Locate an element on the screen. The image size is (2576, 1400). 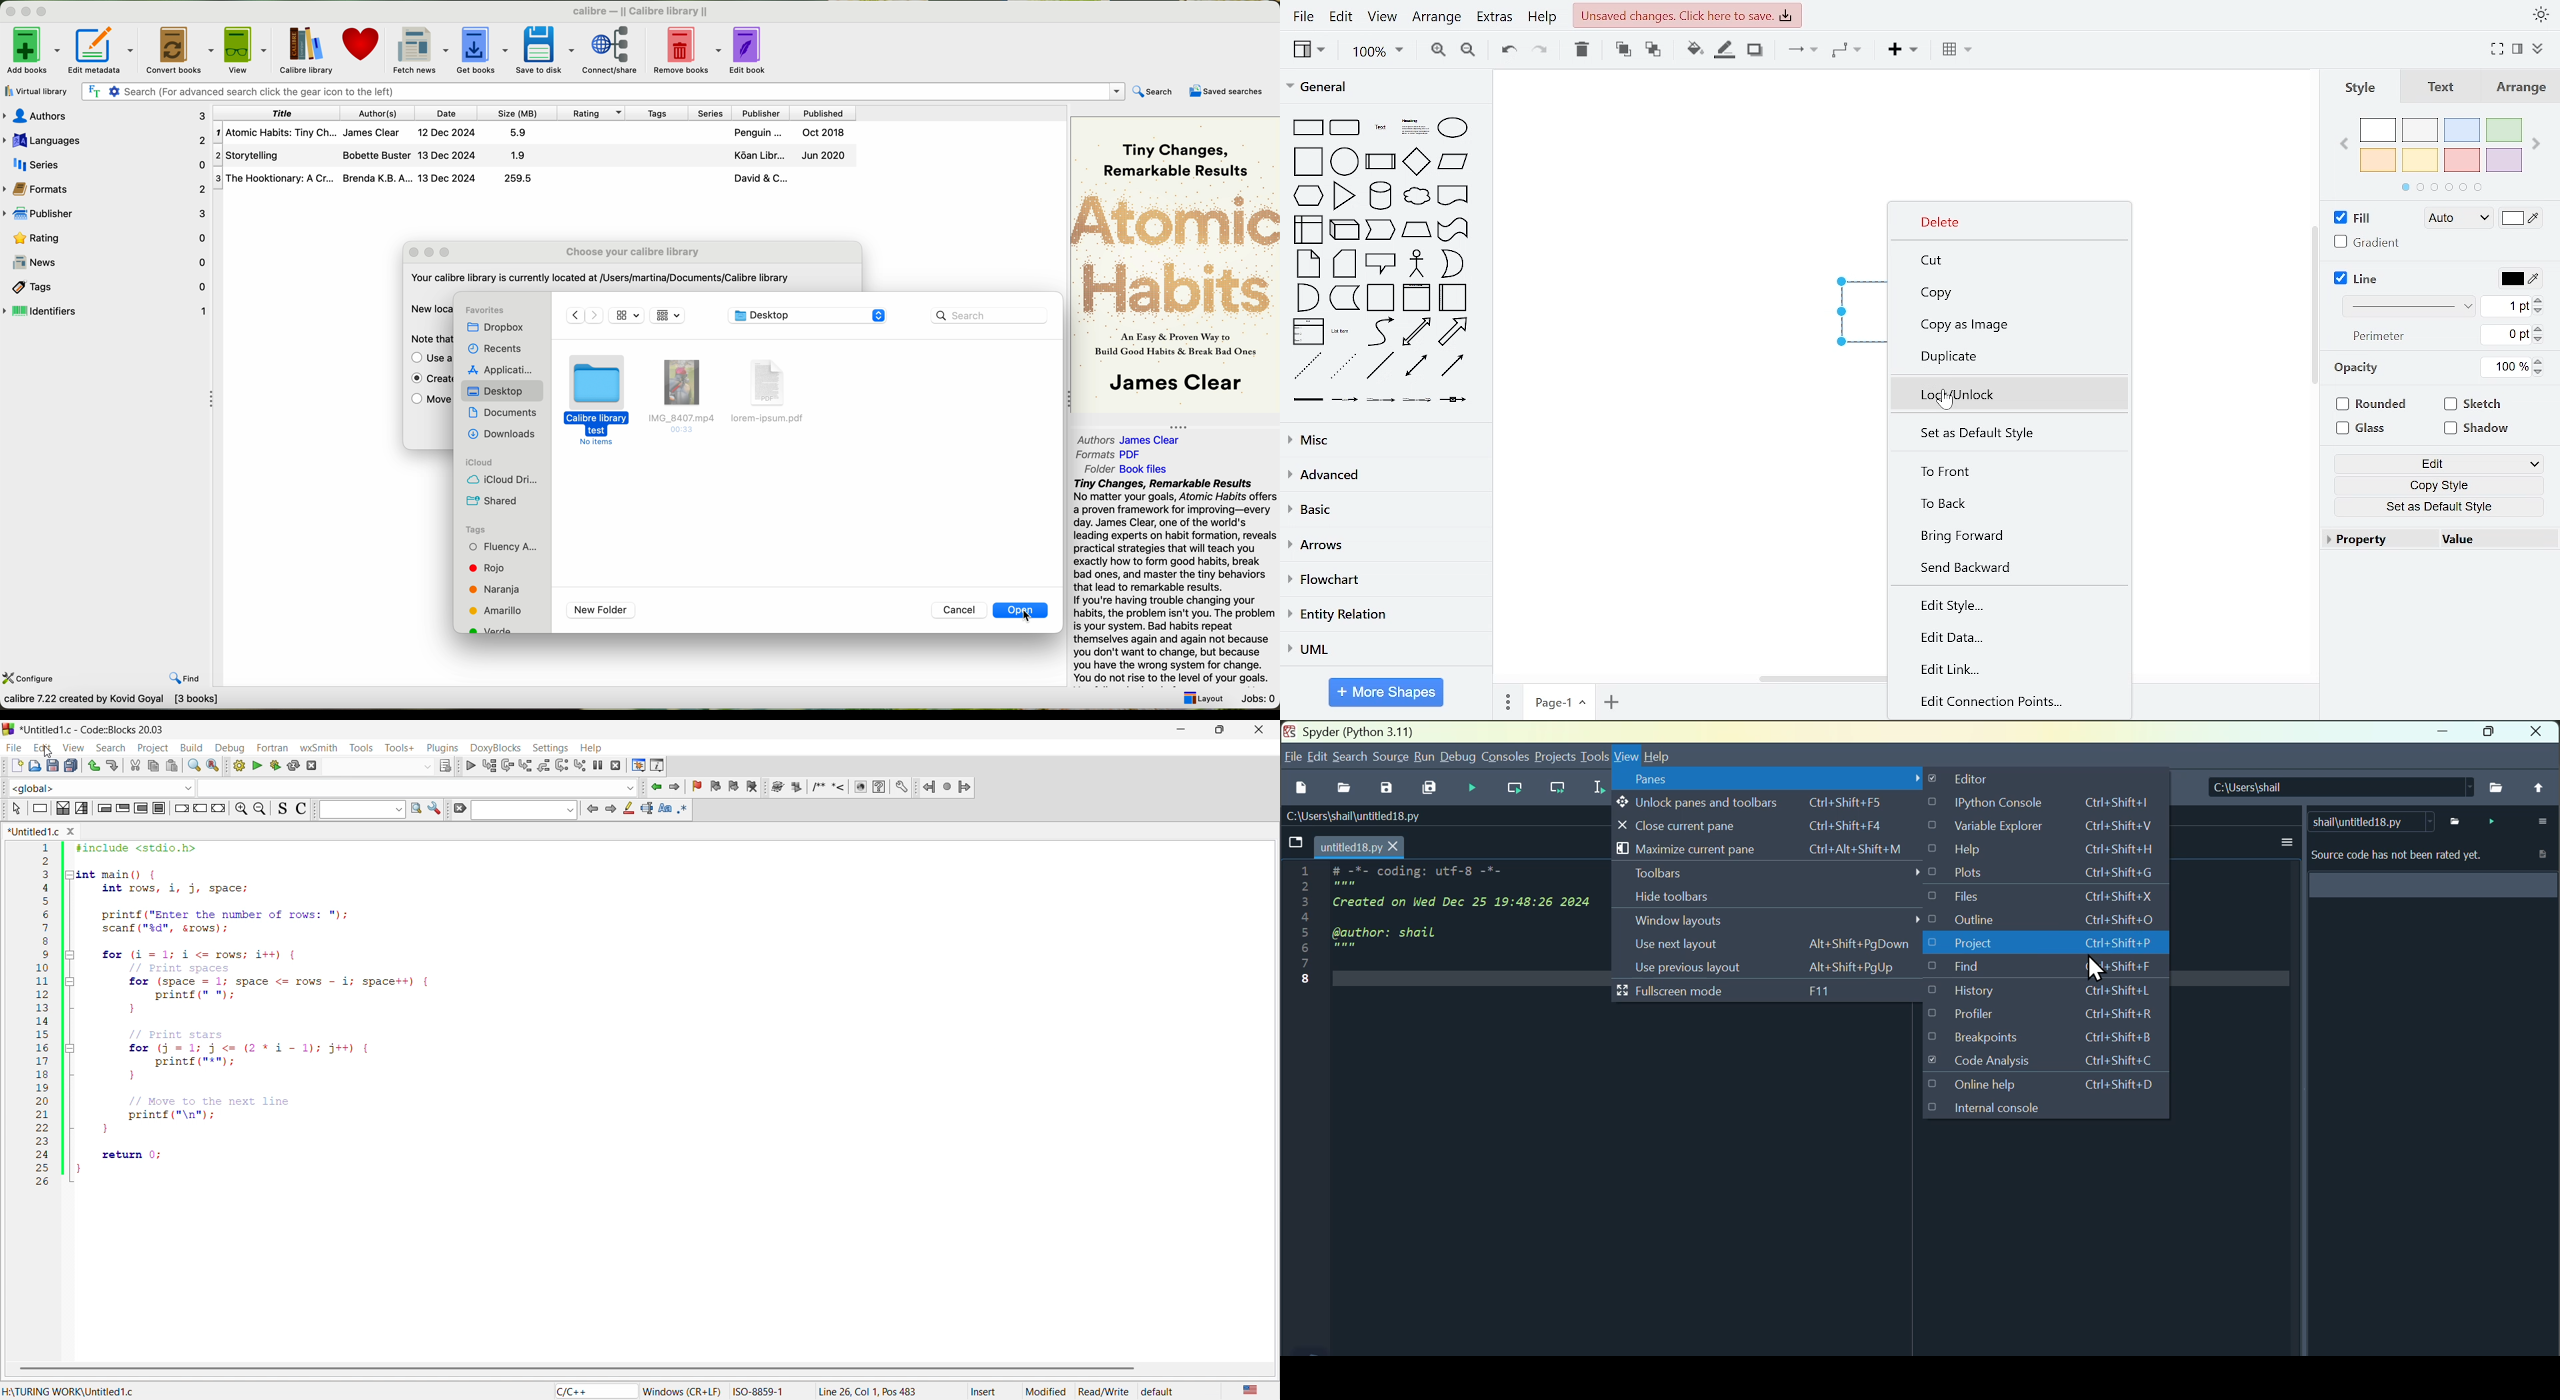
File is located at coordinates (1292, 760).